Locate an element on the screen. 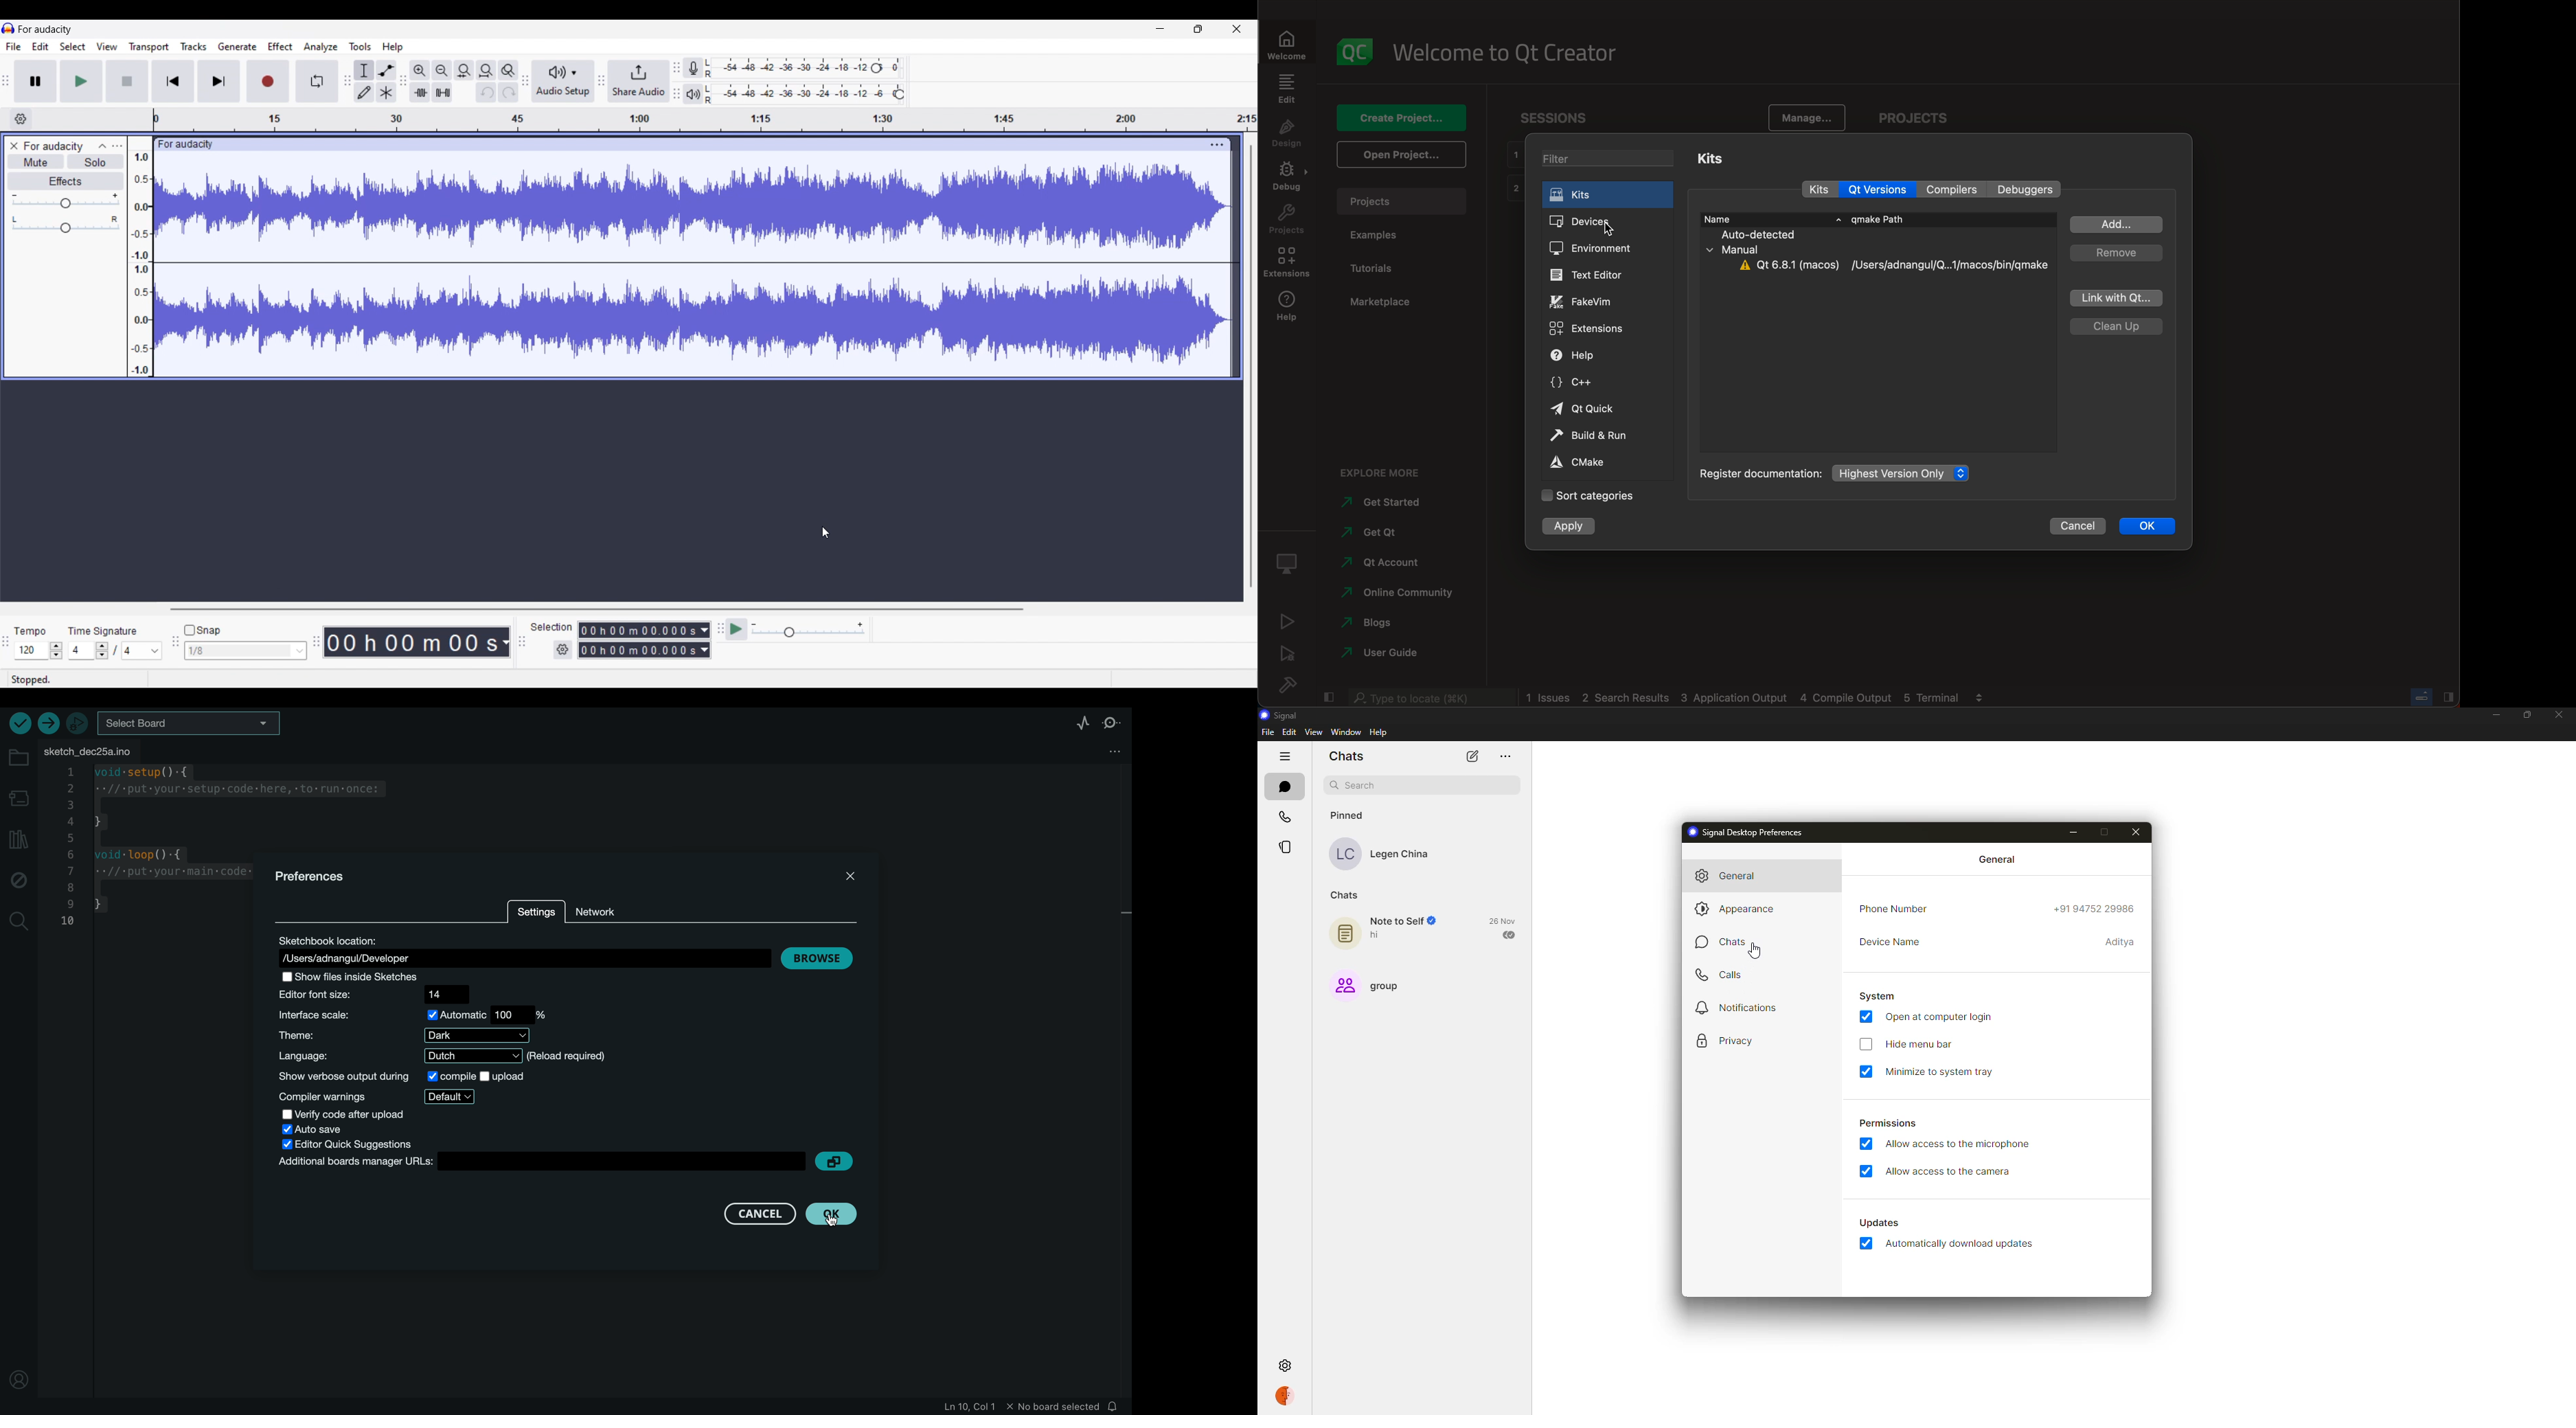  system is located at coordinates (1878, 995).